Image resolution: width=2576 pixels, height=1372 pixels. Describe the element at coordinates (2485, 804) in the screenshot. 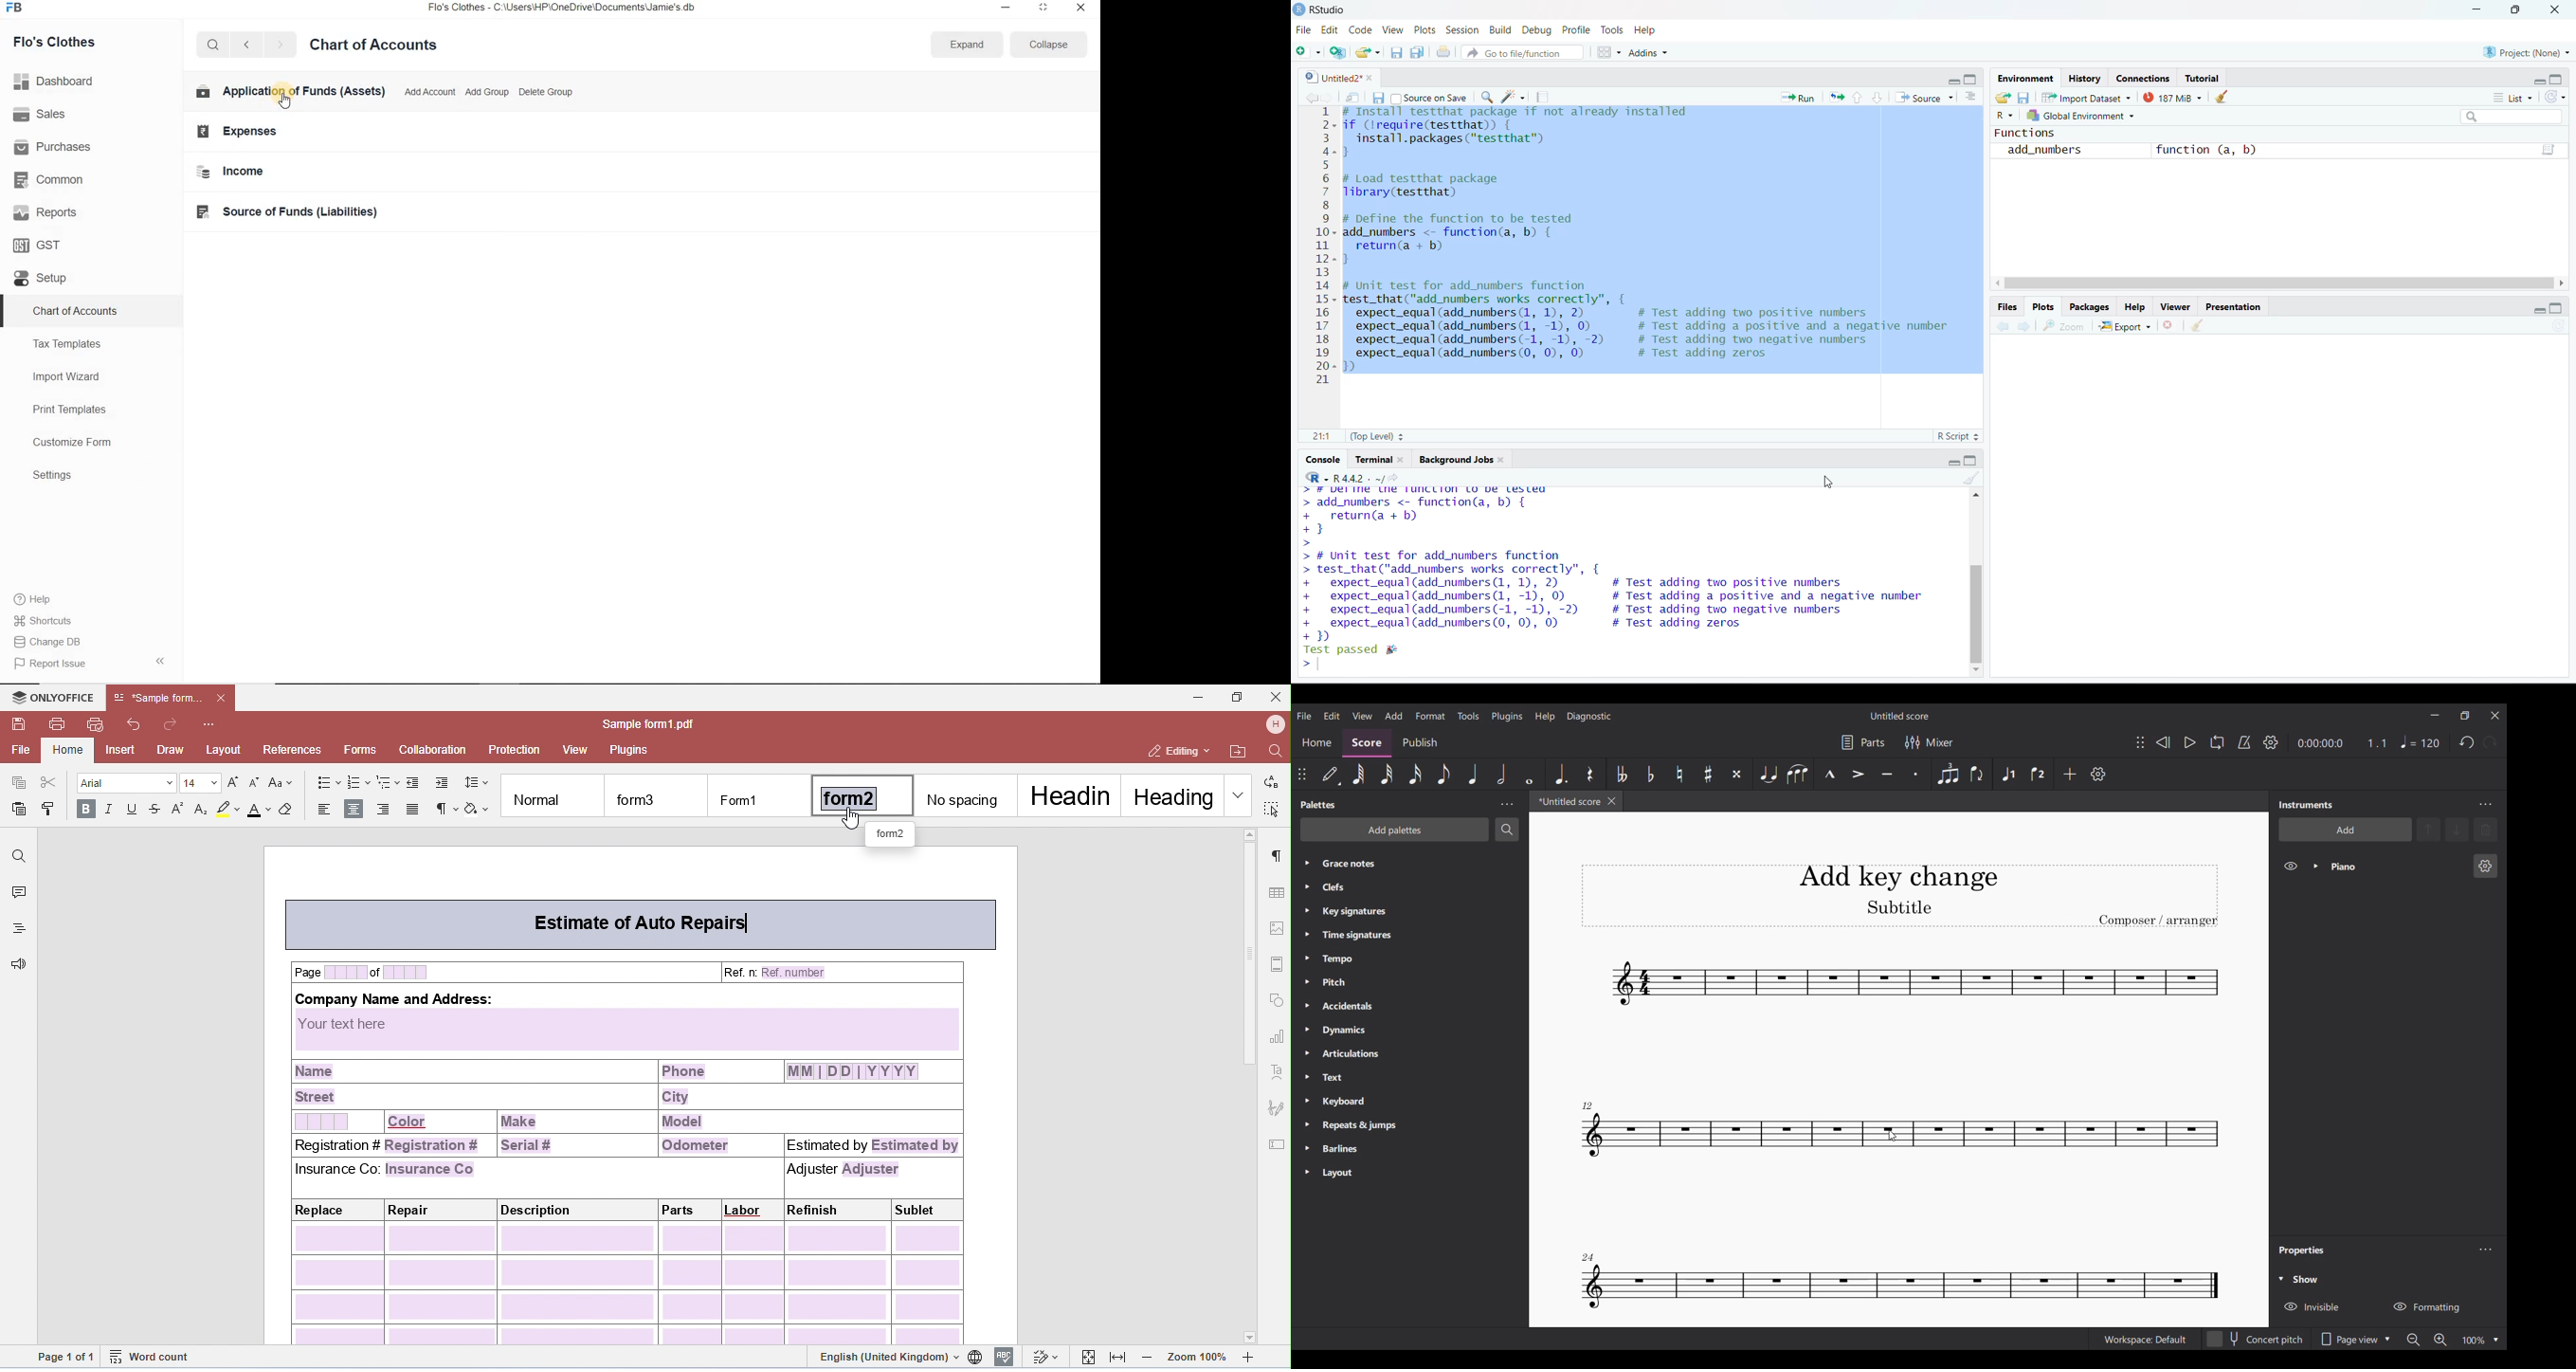

I see `Instruments settings` at that location.